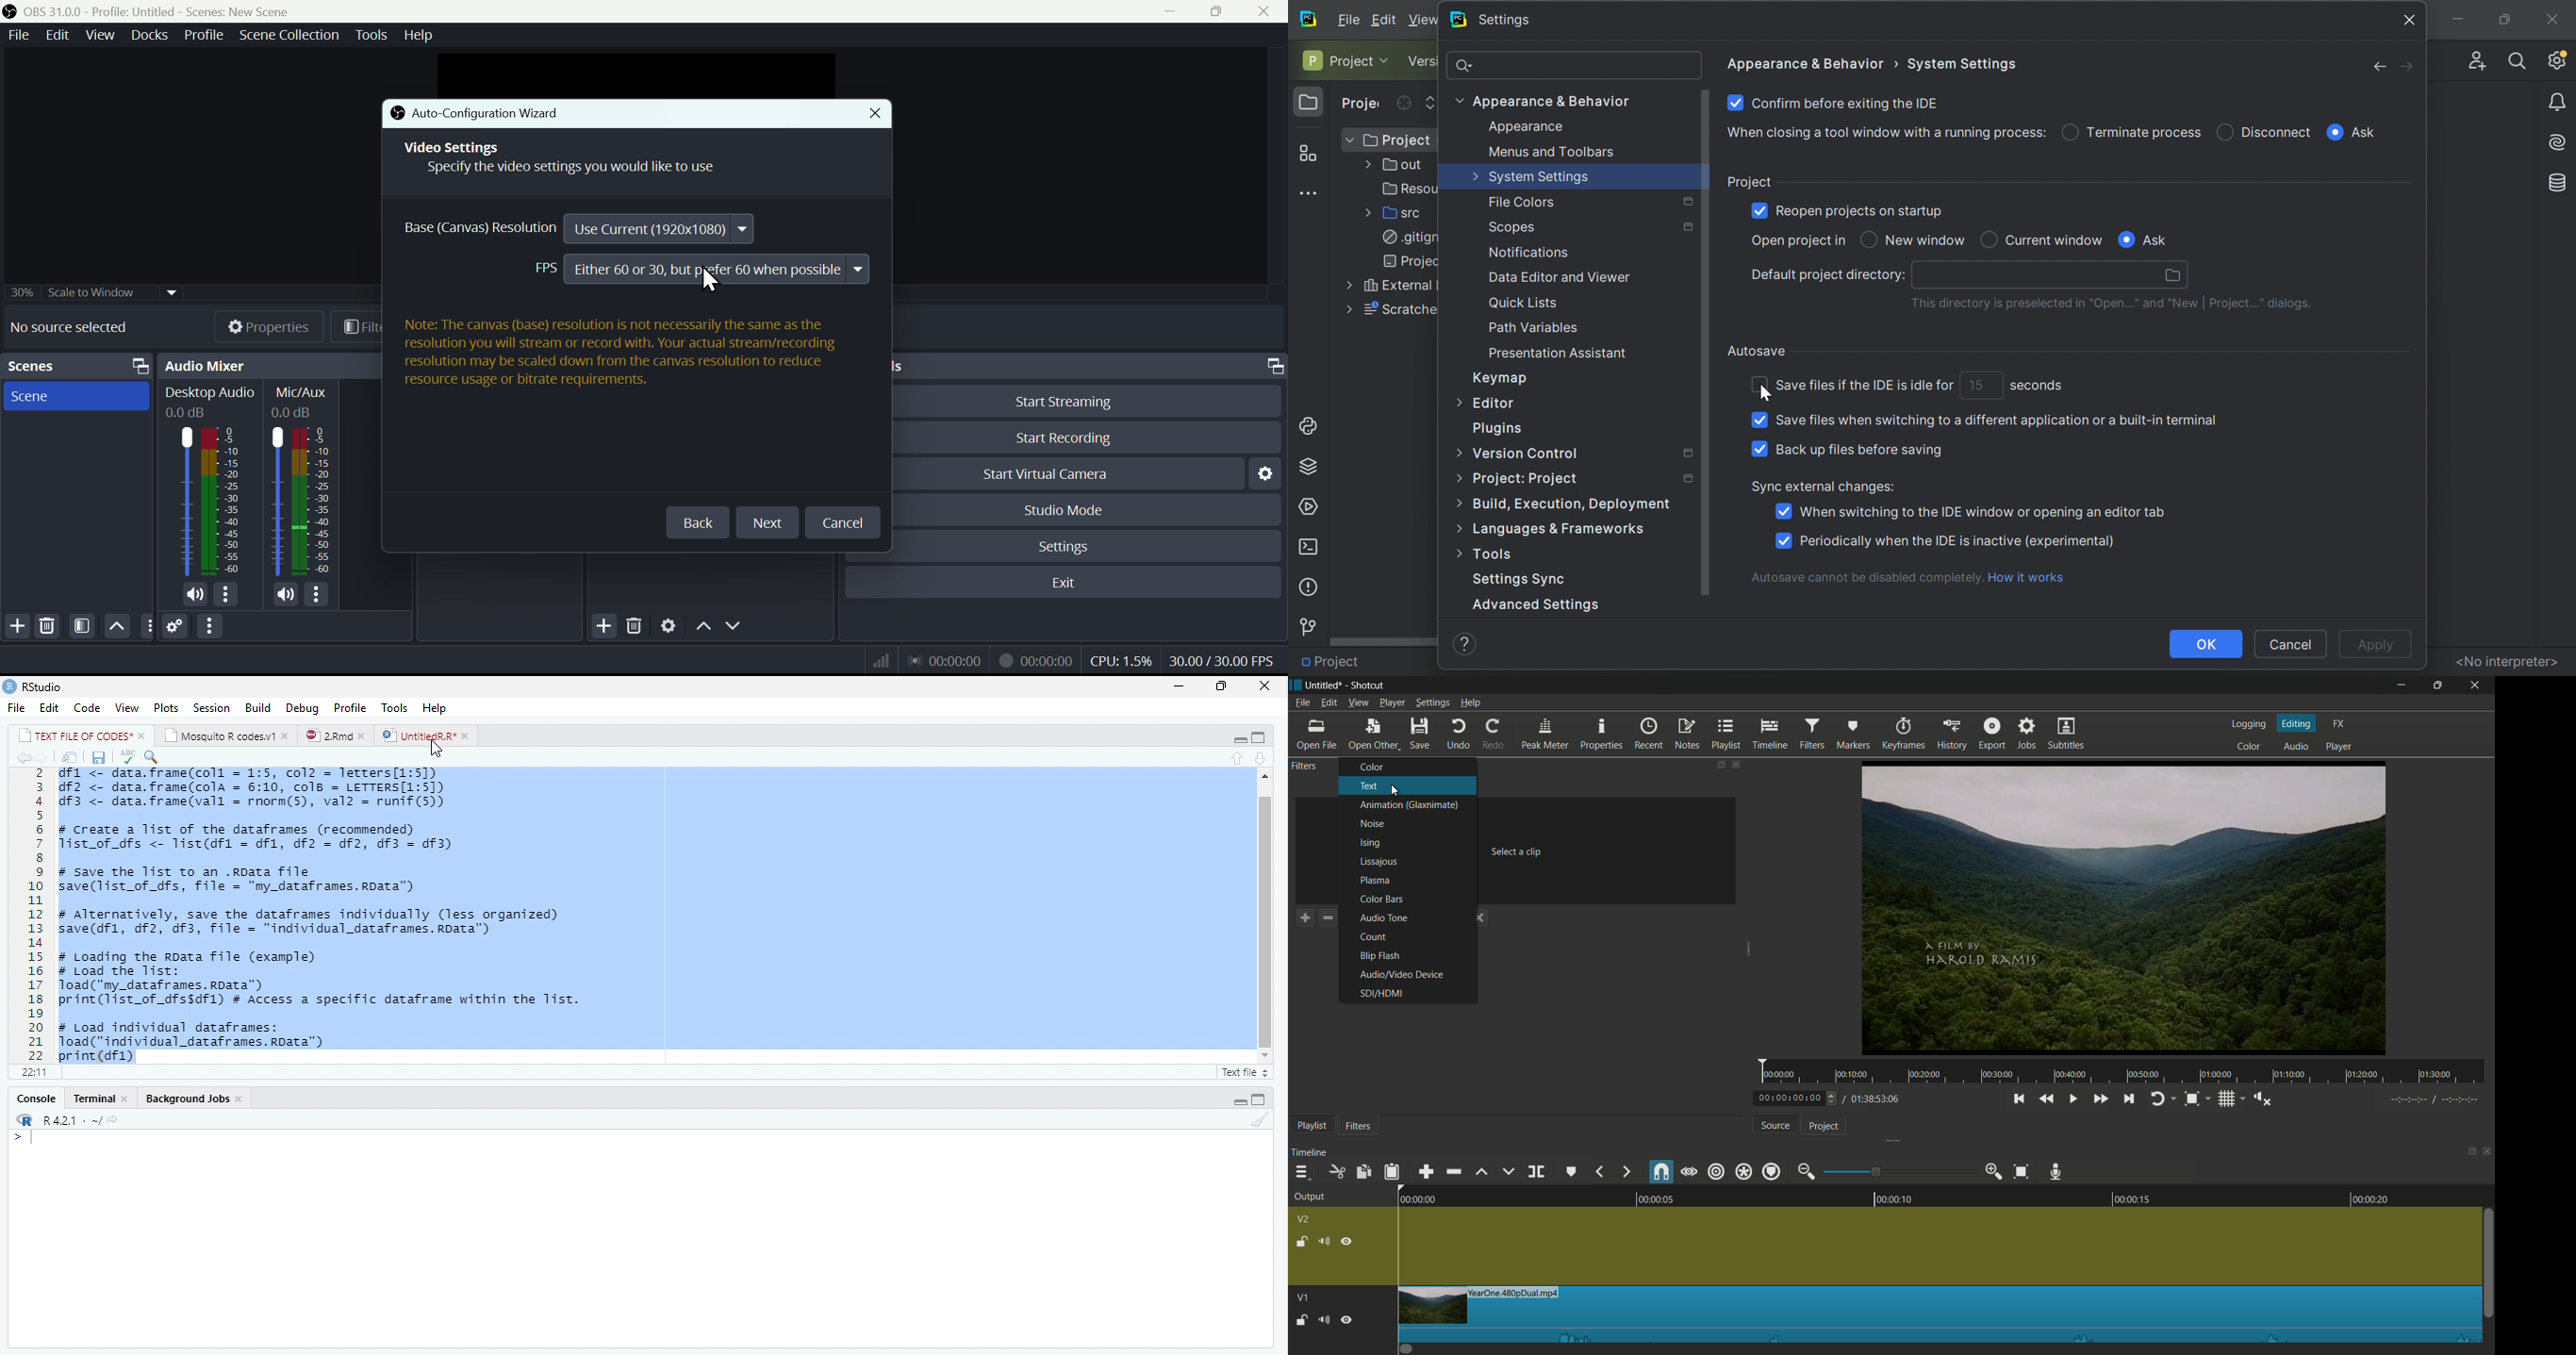 The height and width of the screenshot is (1372, 2576). I want to click on Profile, so click(201, 35).